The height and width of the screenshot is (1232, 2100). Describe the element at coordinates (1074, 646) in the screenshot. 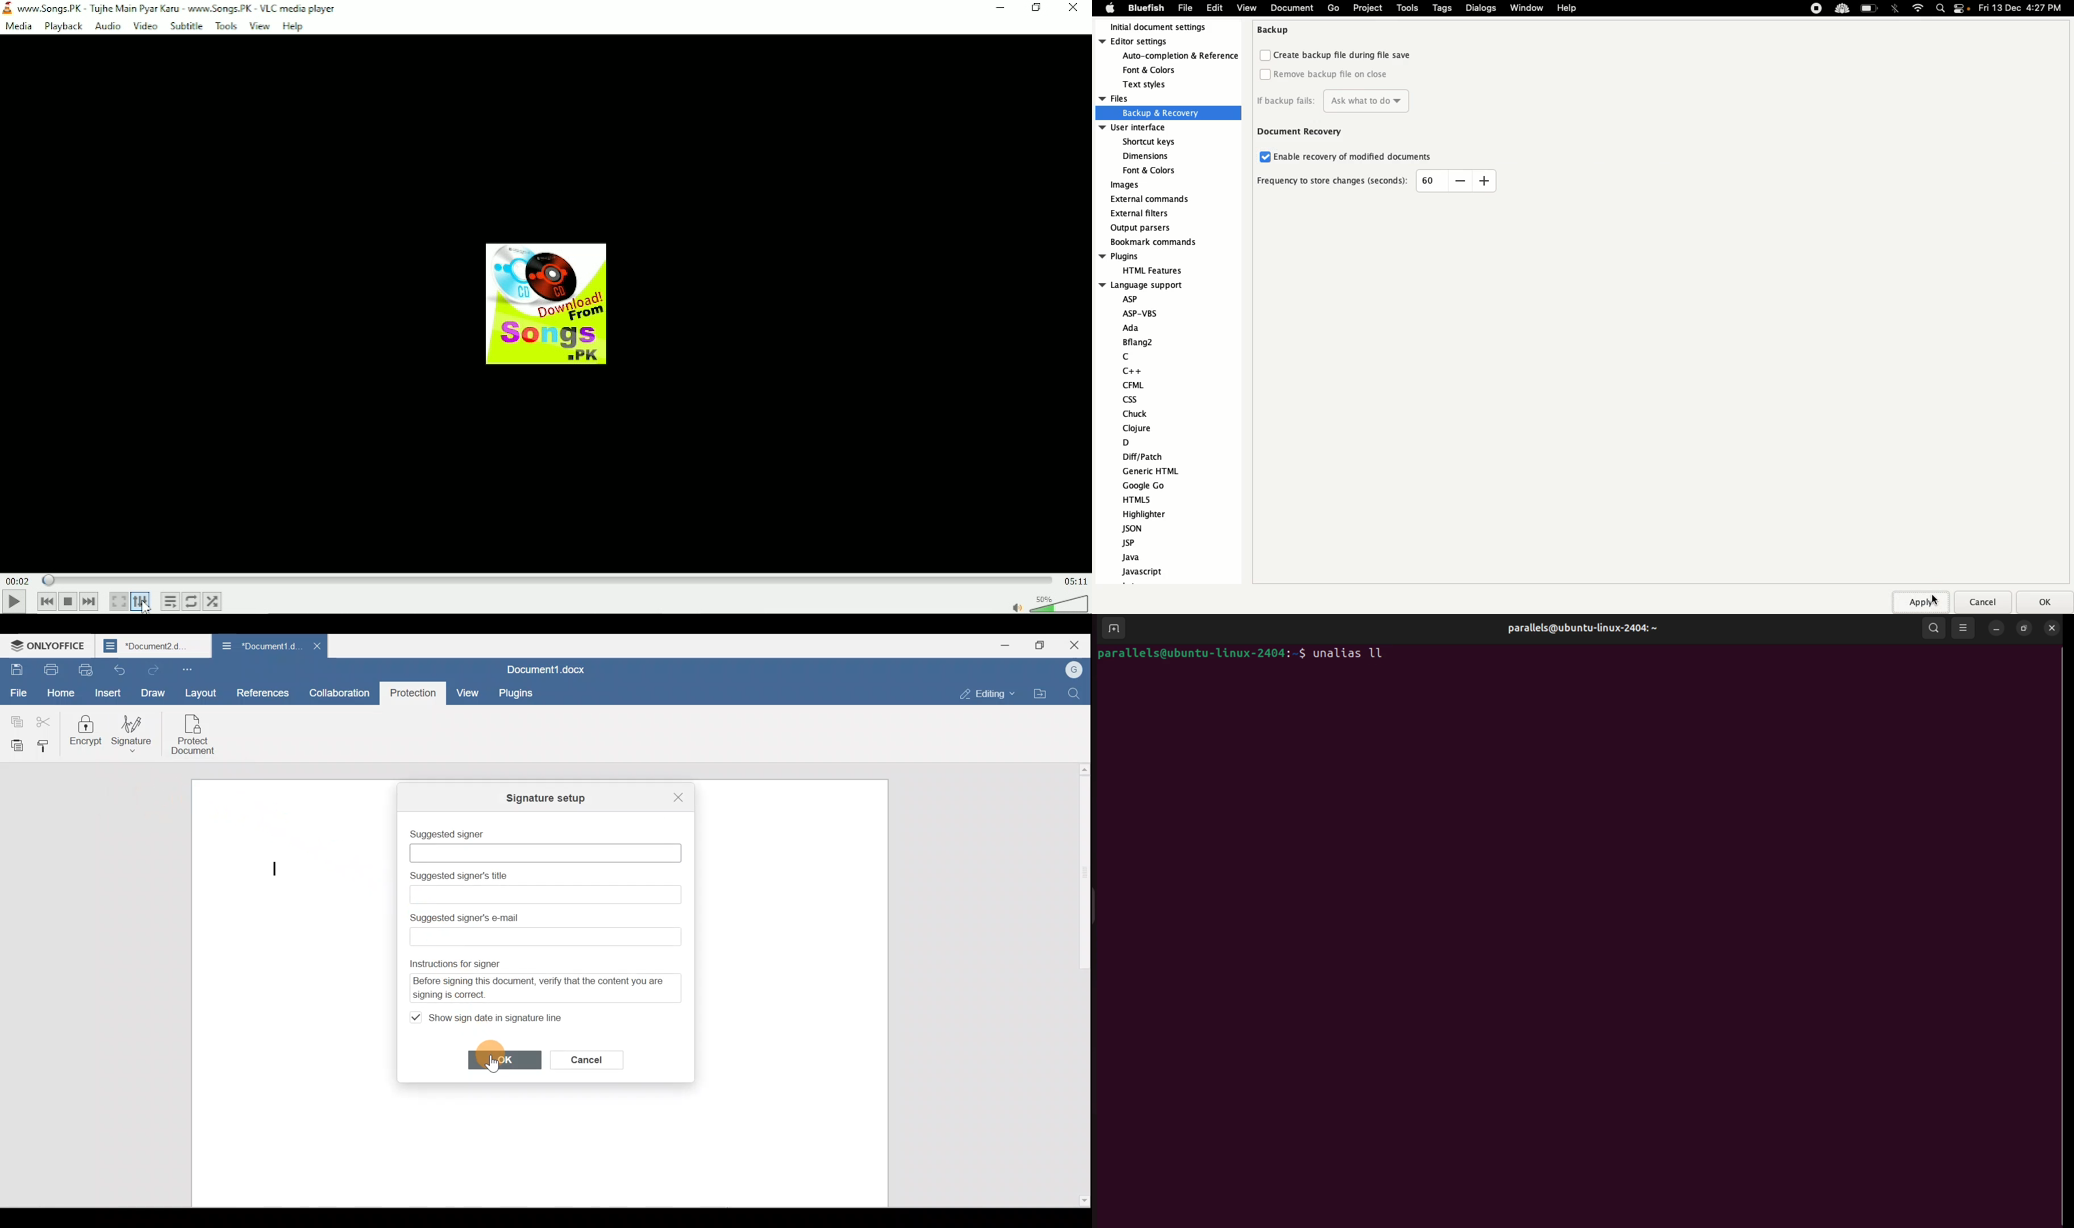

I see `Close` at that location.